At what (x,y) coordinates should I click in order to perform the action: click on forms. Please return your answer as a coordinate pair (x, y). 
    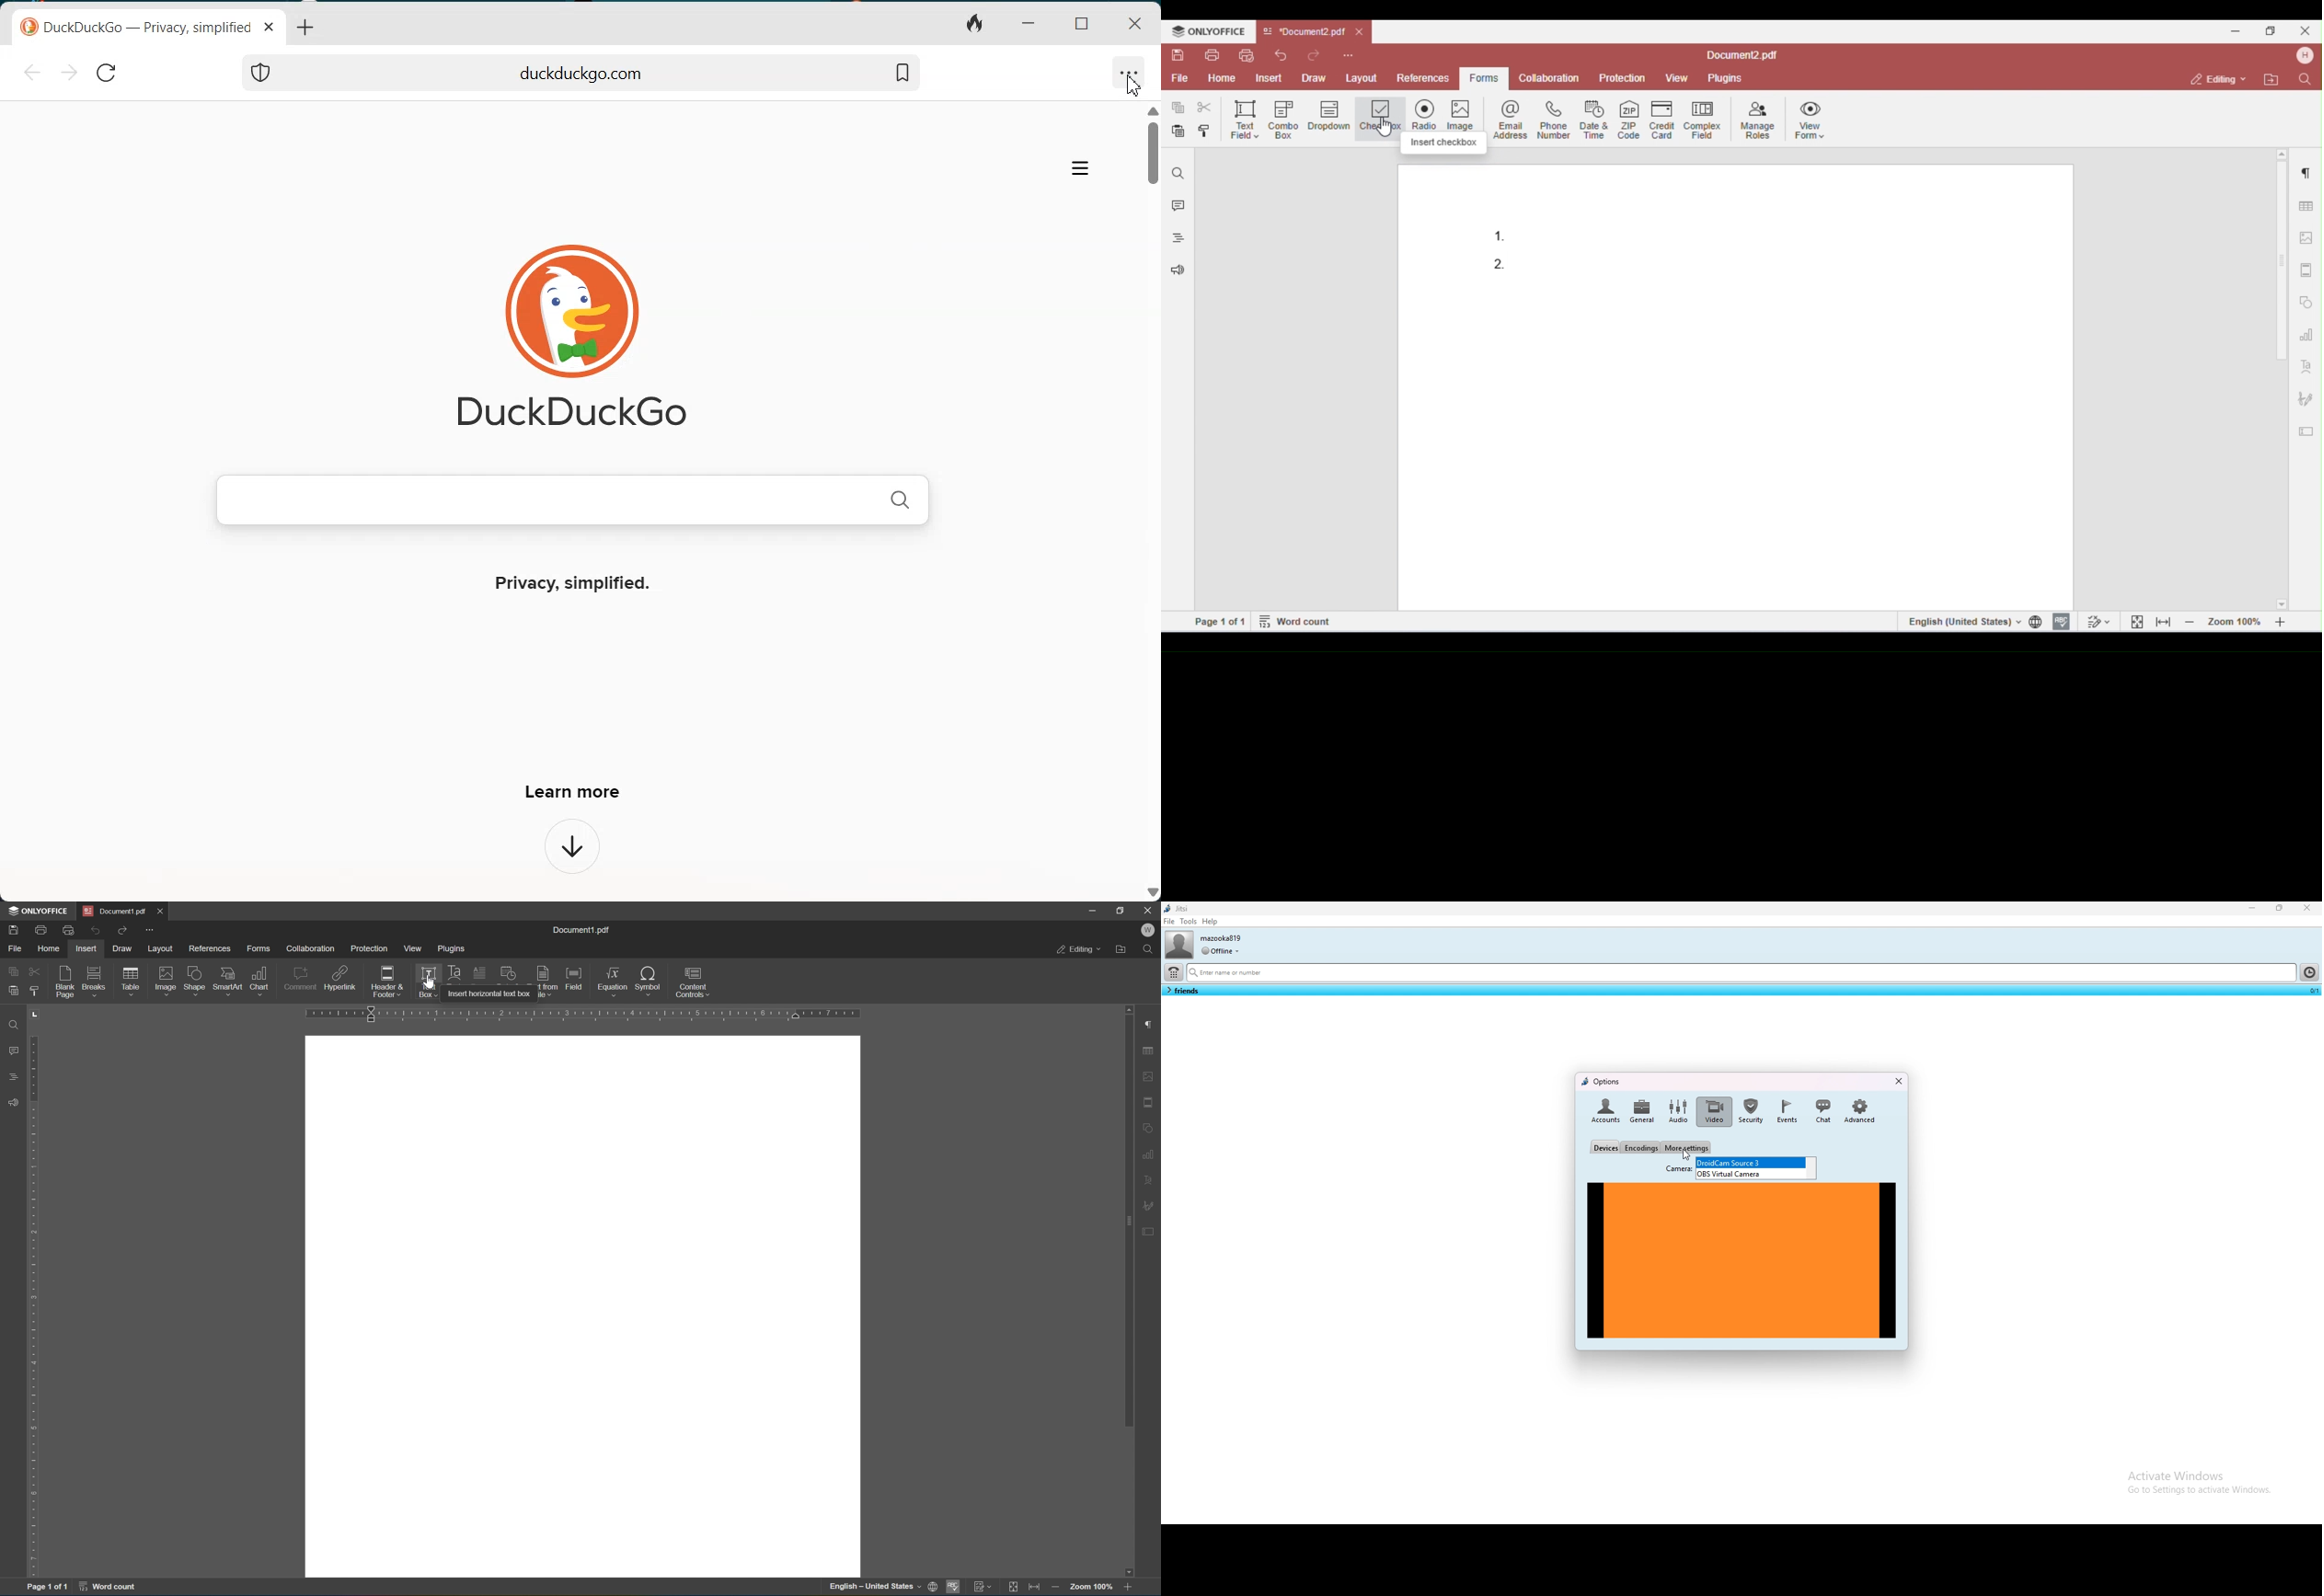
    Looking at the image, I should click on (258, 949).